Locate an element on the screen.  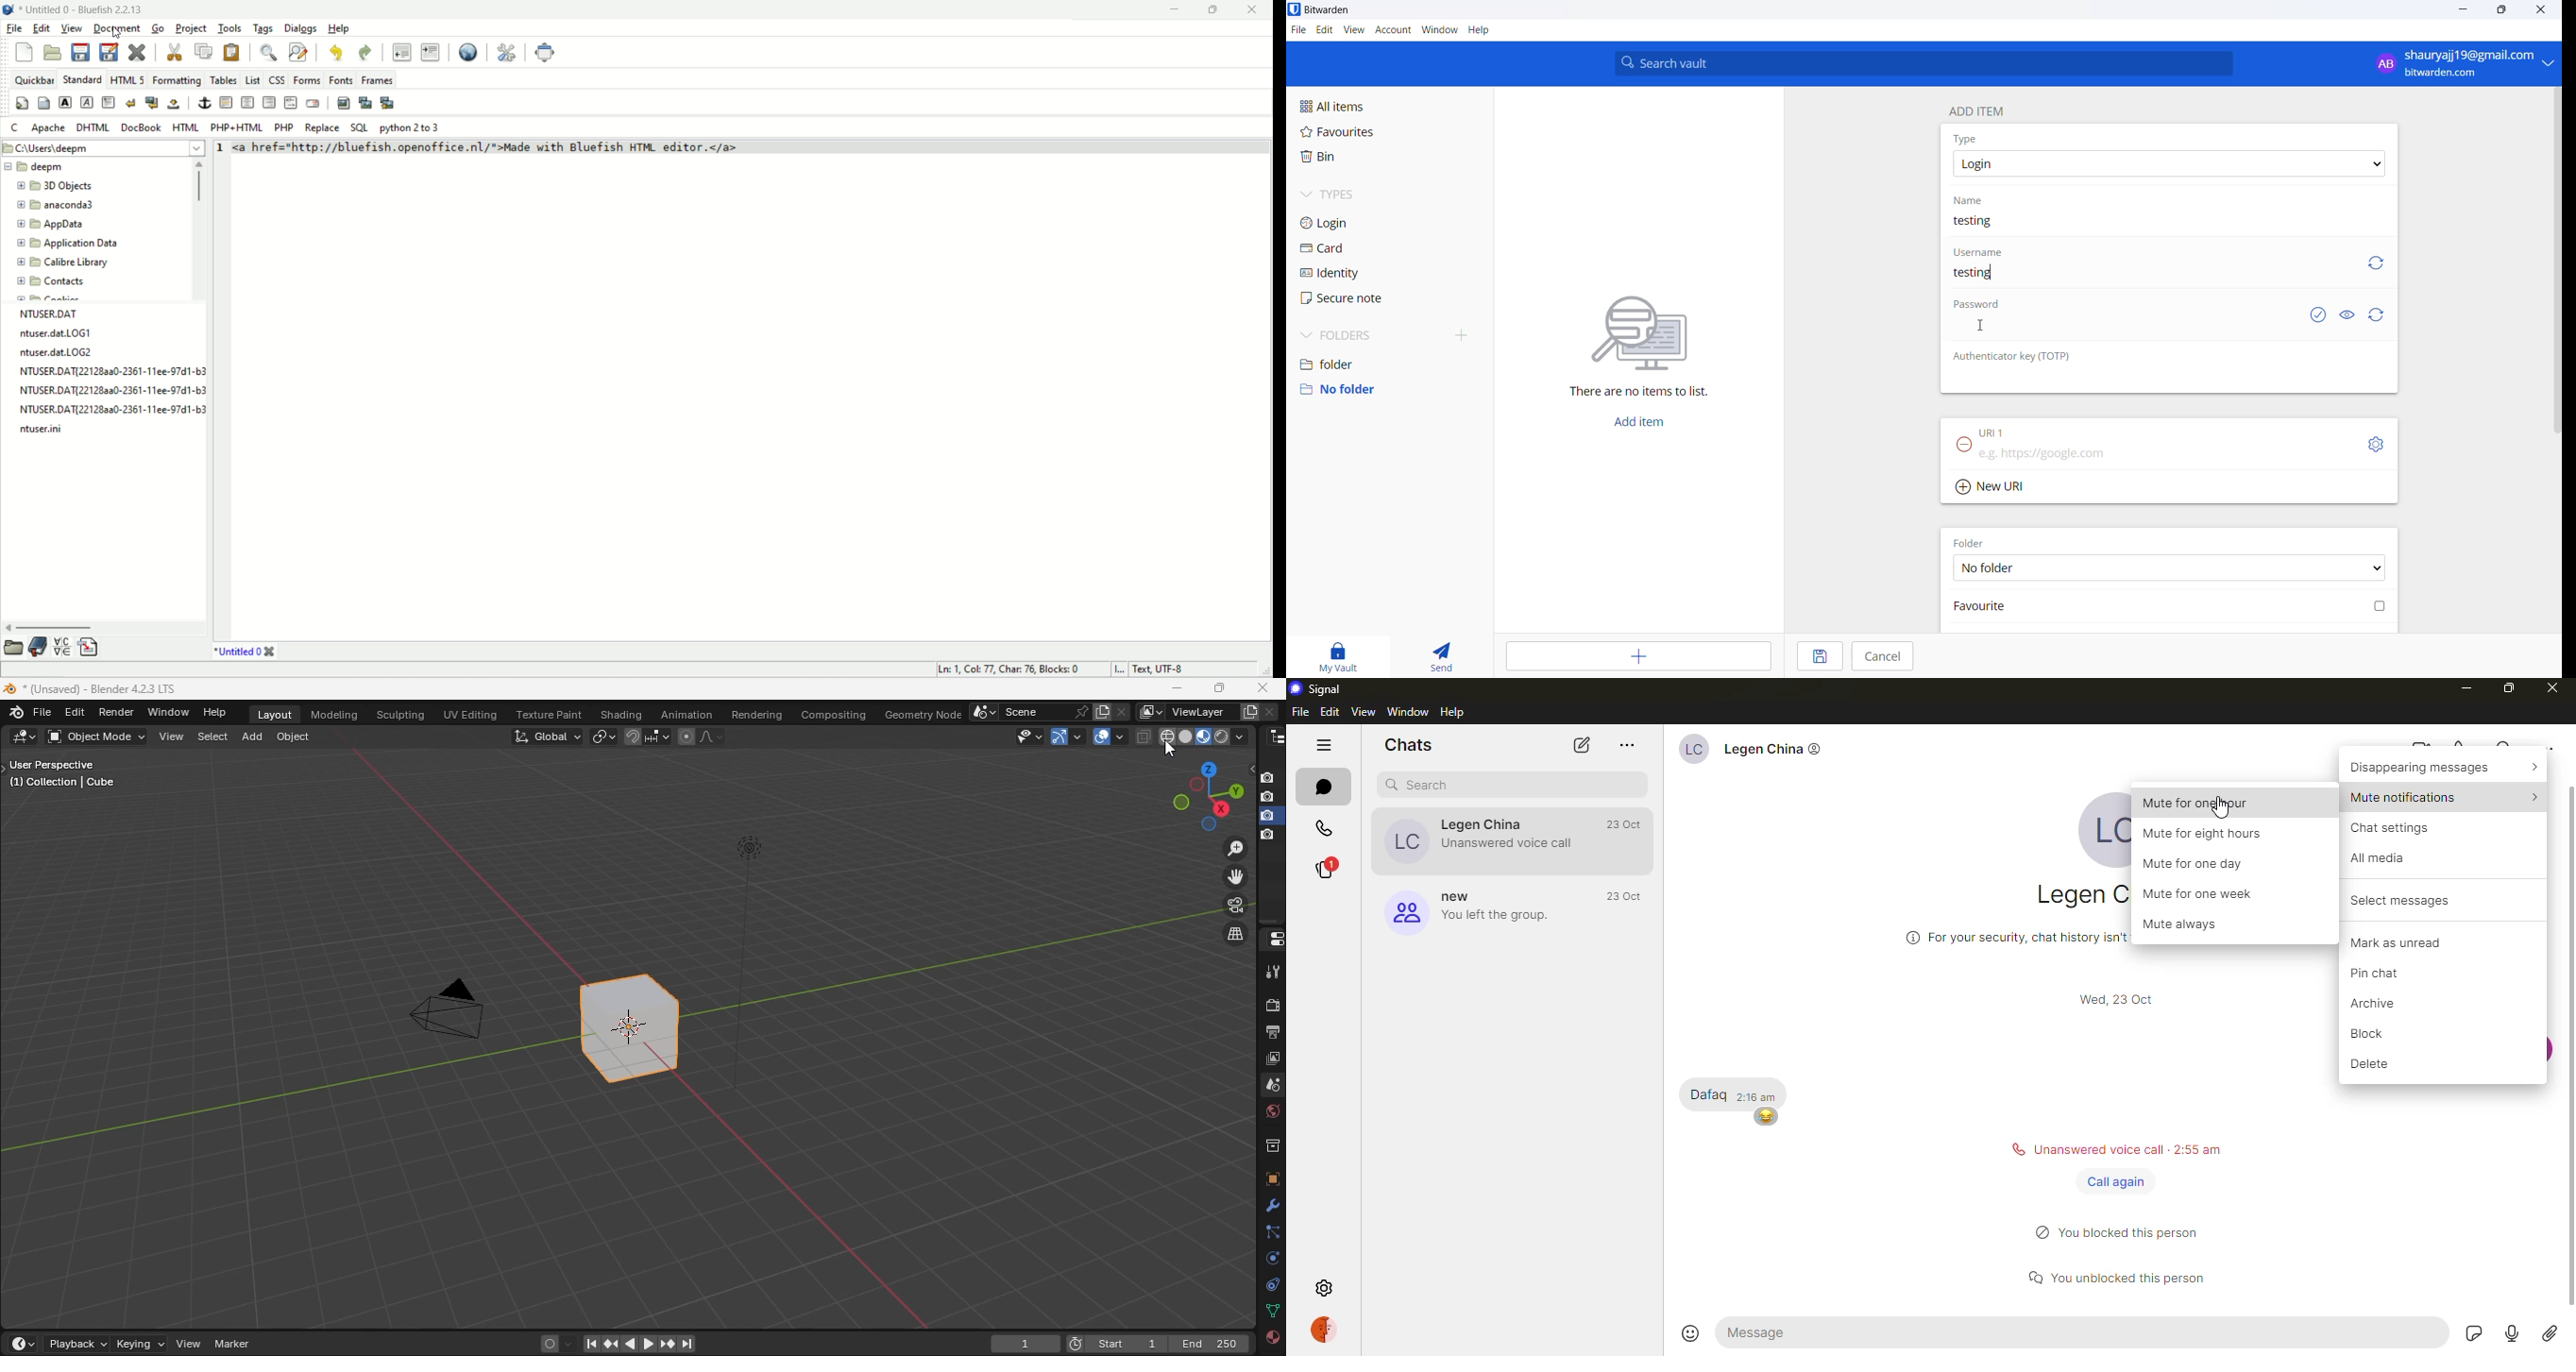
python 2 to 3 is located at coordinates (416, 128).